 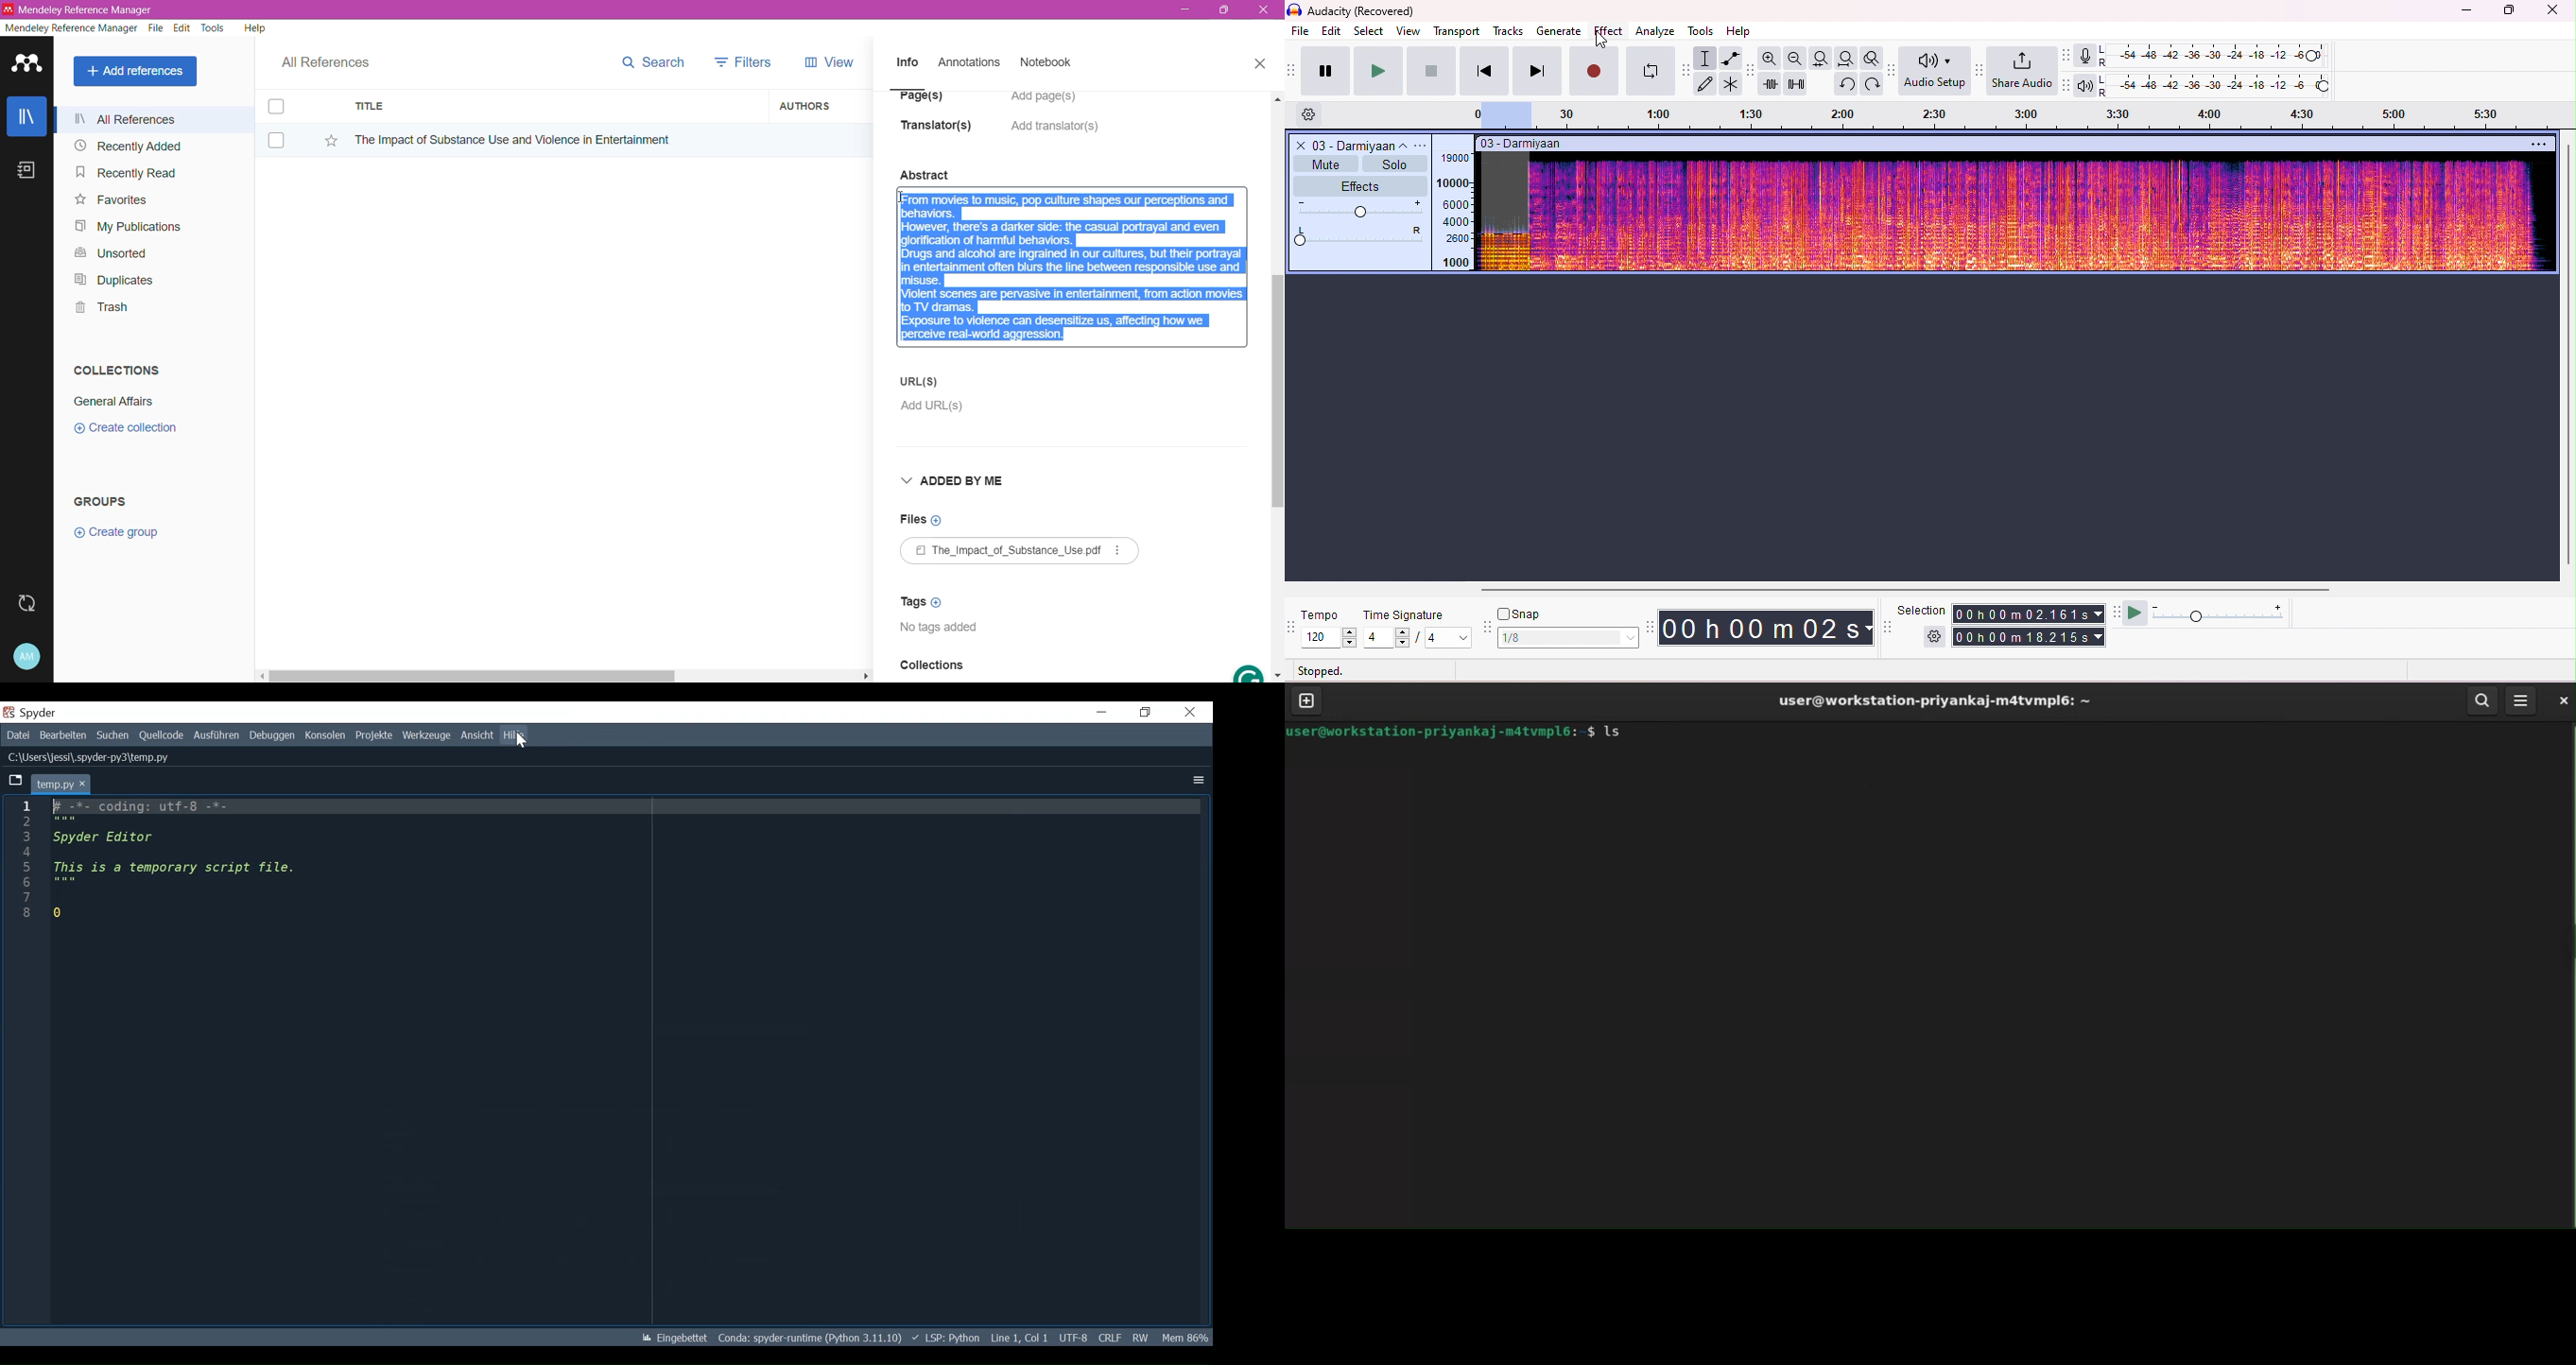 What do you see at coordinates (162, 736) in the screenshot?
I see `Source` at bounding box center [162, 736].